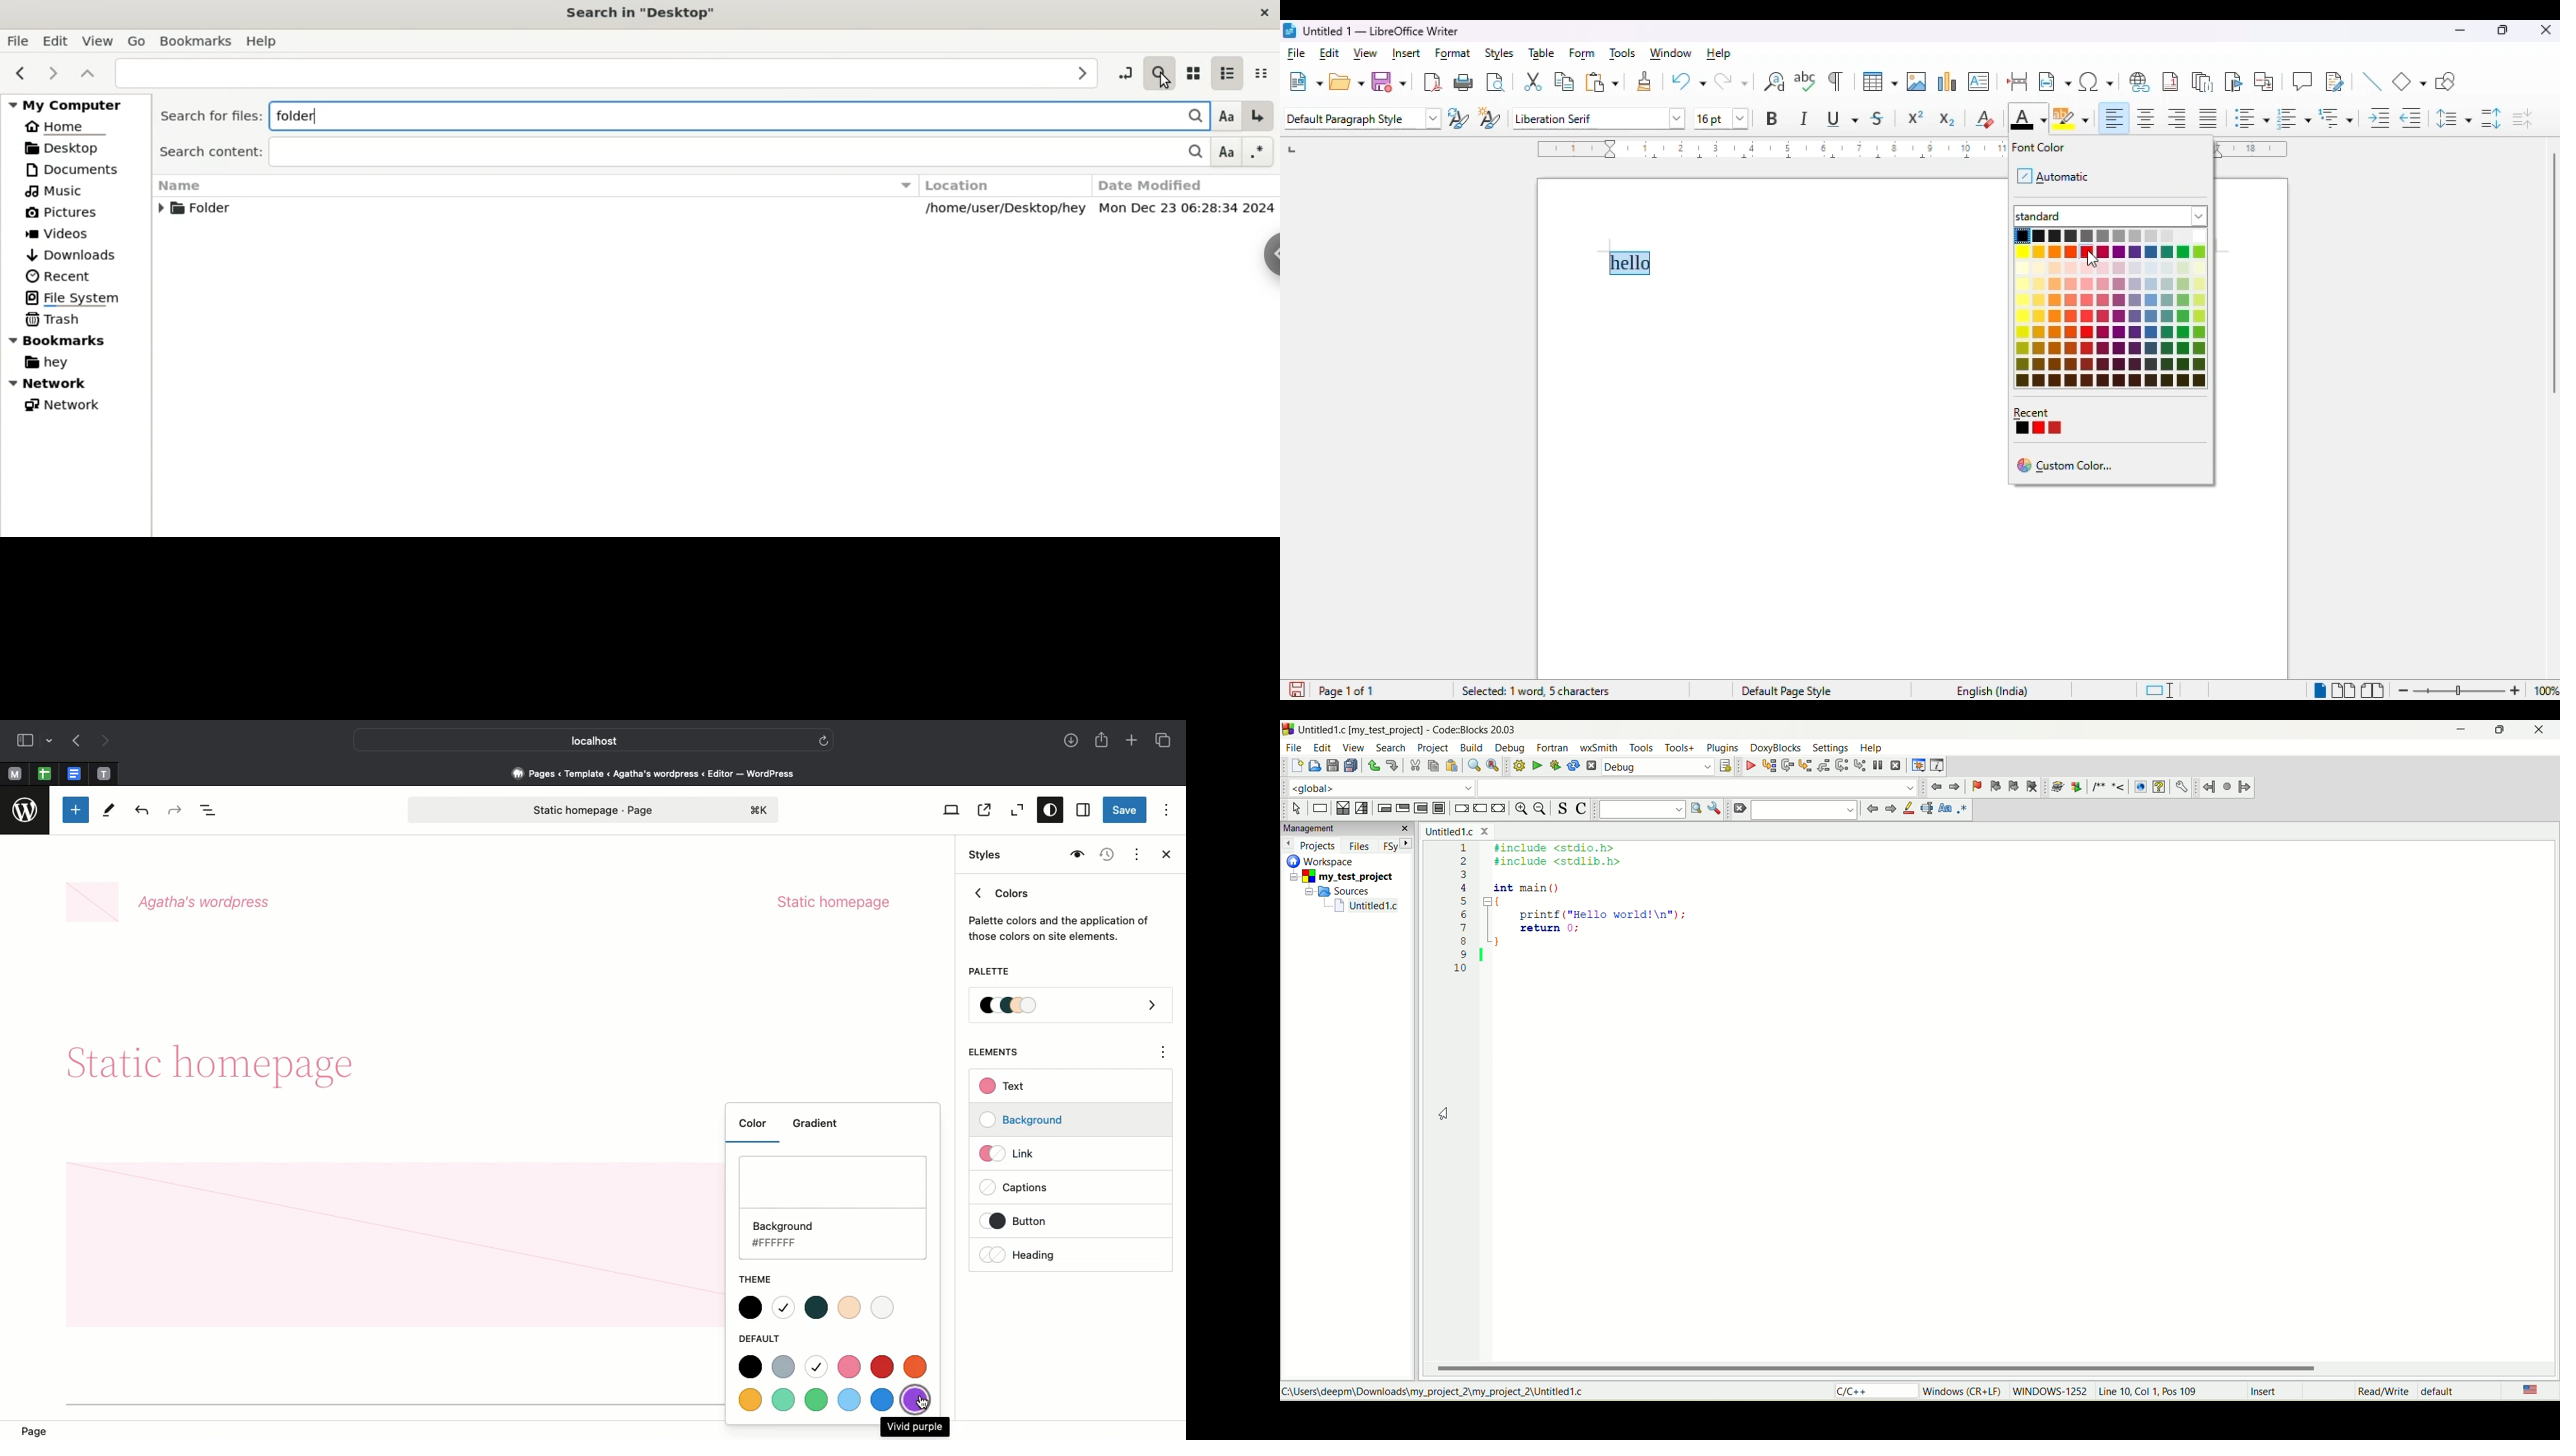 This screenshot has width=2576, height=1456. What do you see at coordinates (2234, 82) in the screenshot?
I see `insert bookmark` at bounding box center [2234, 82].